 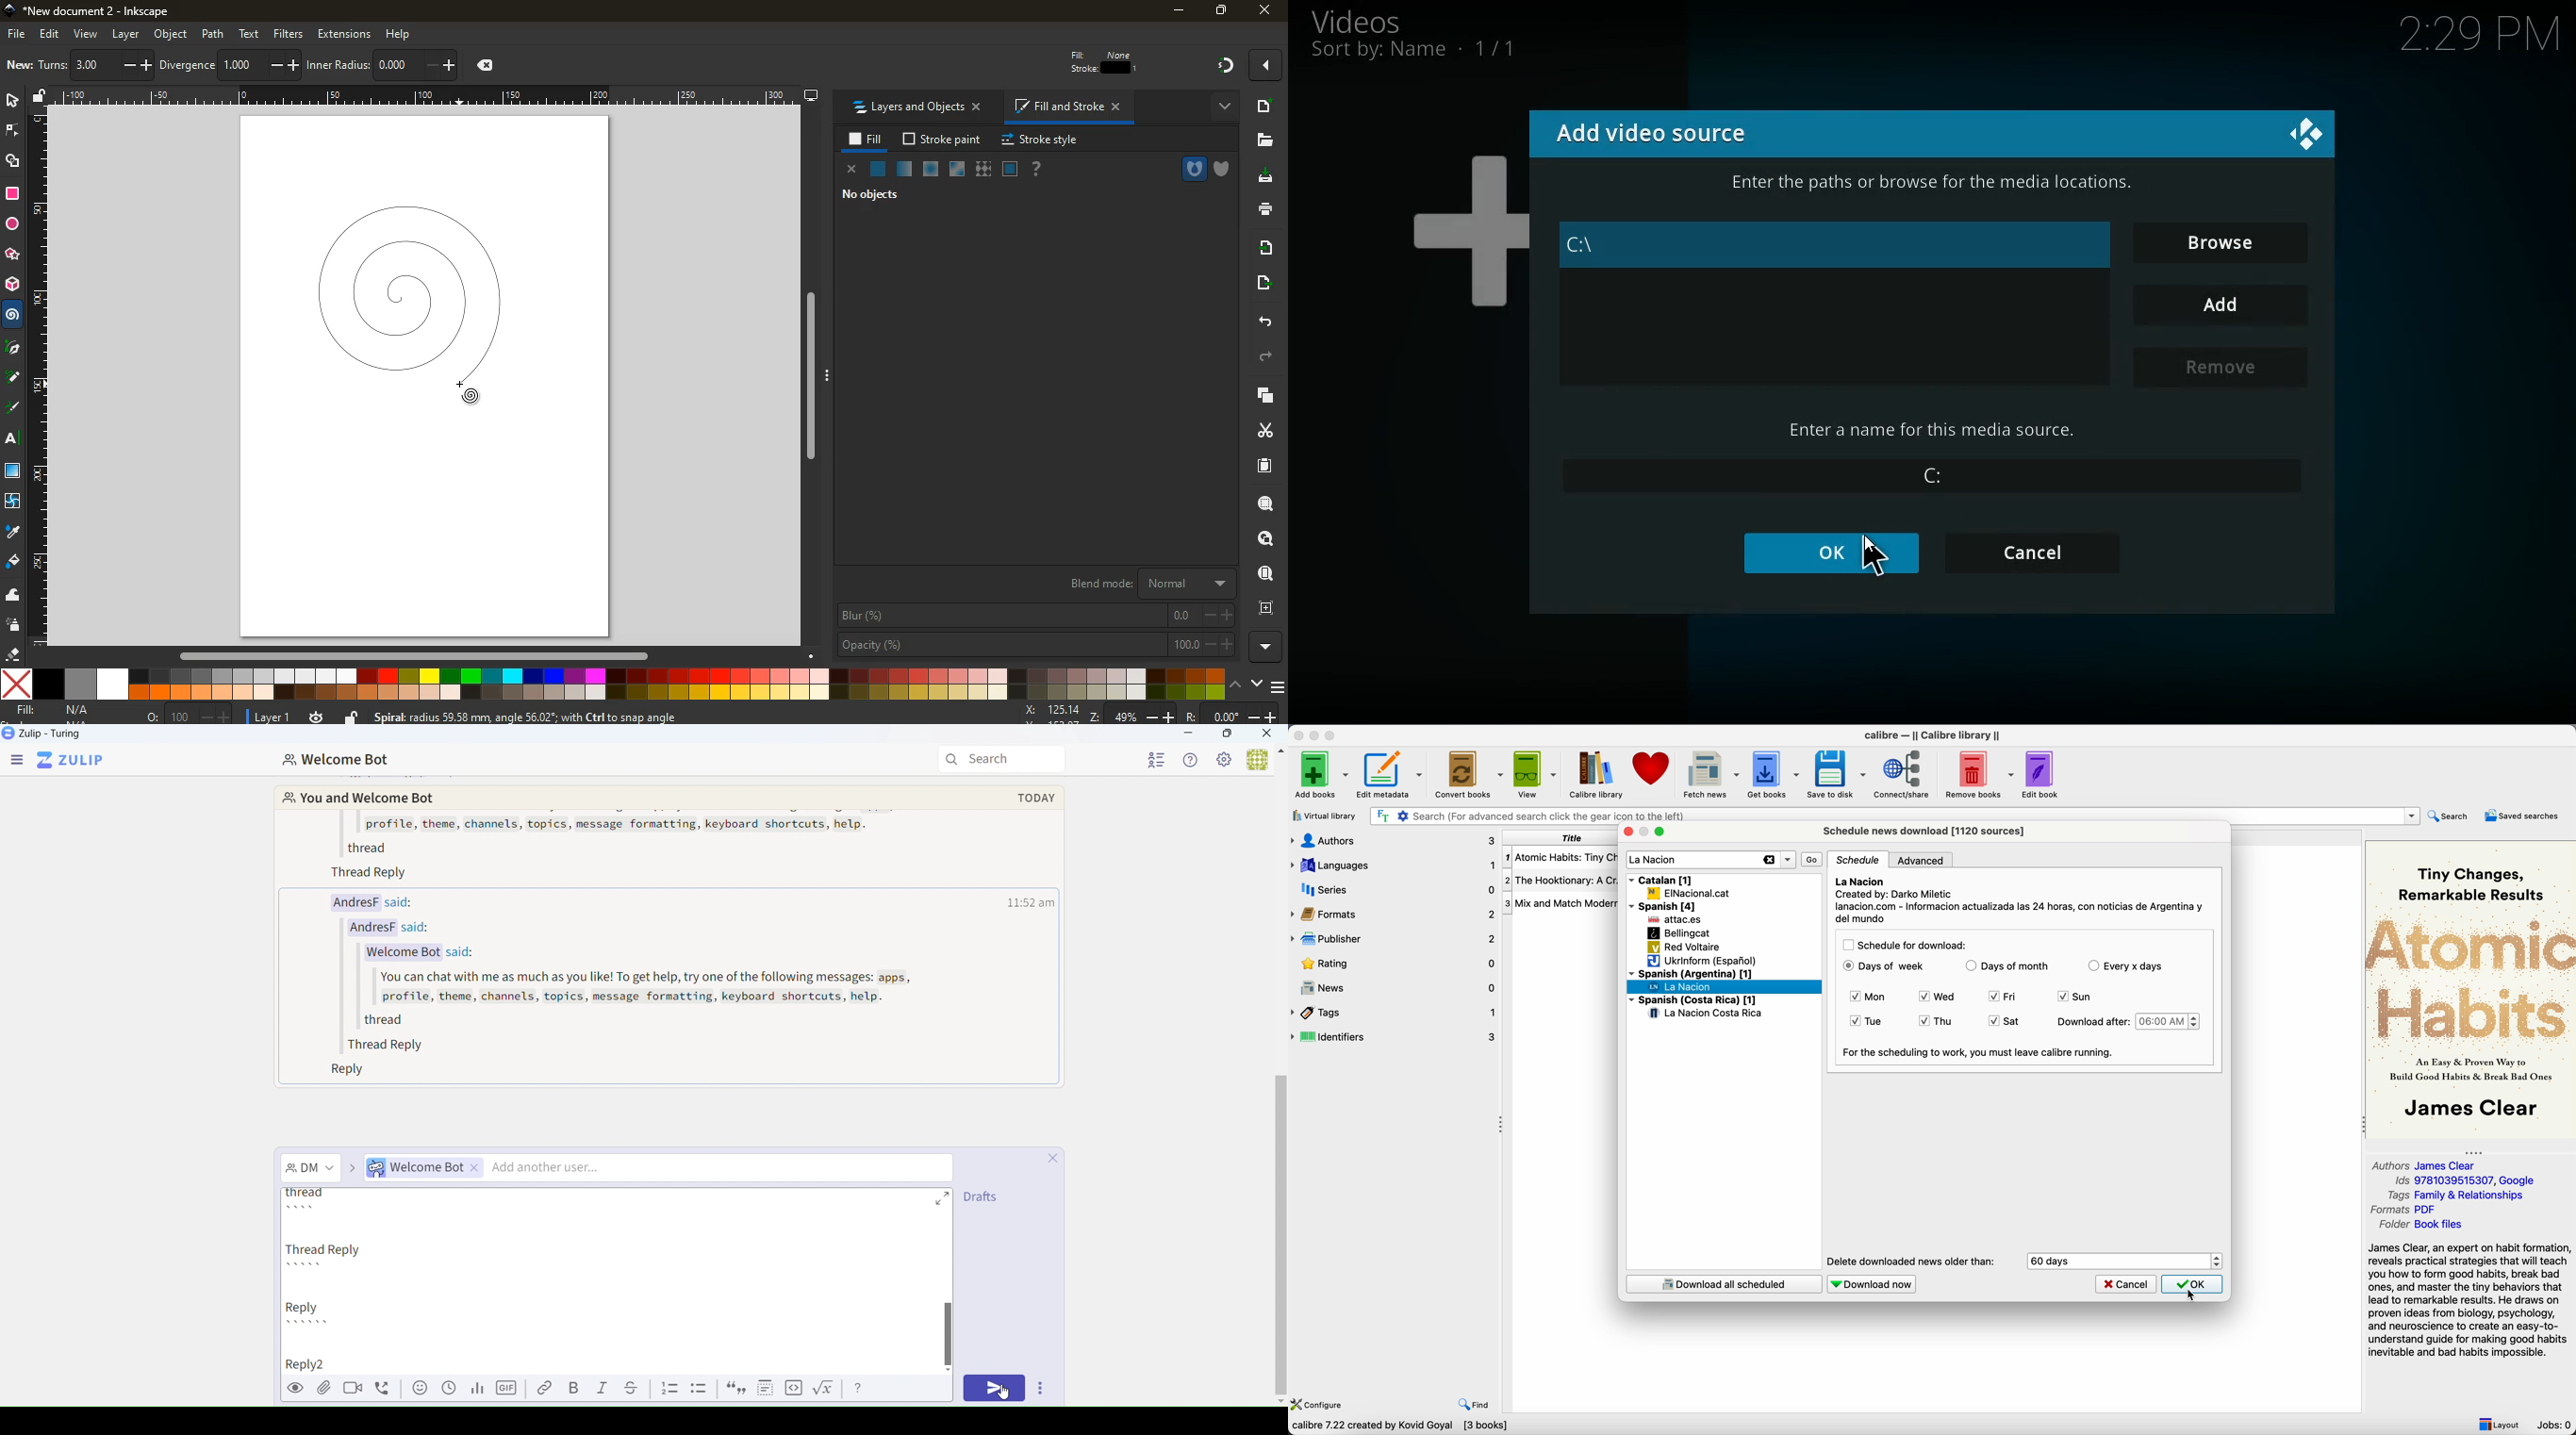 I want to click on Zulip, so click(x=50, y=736).